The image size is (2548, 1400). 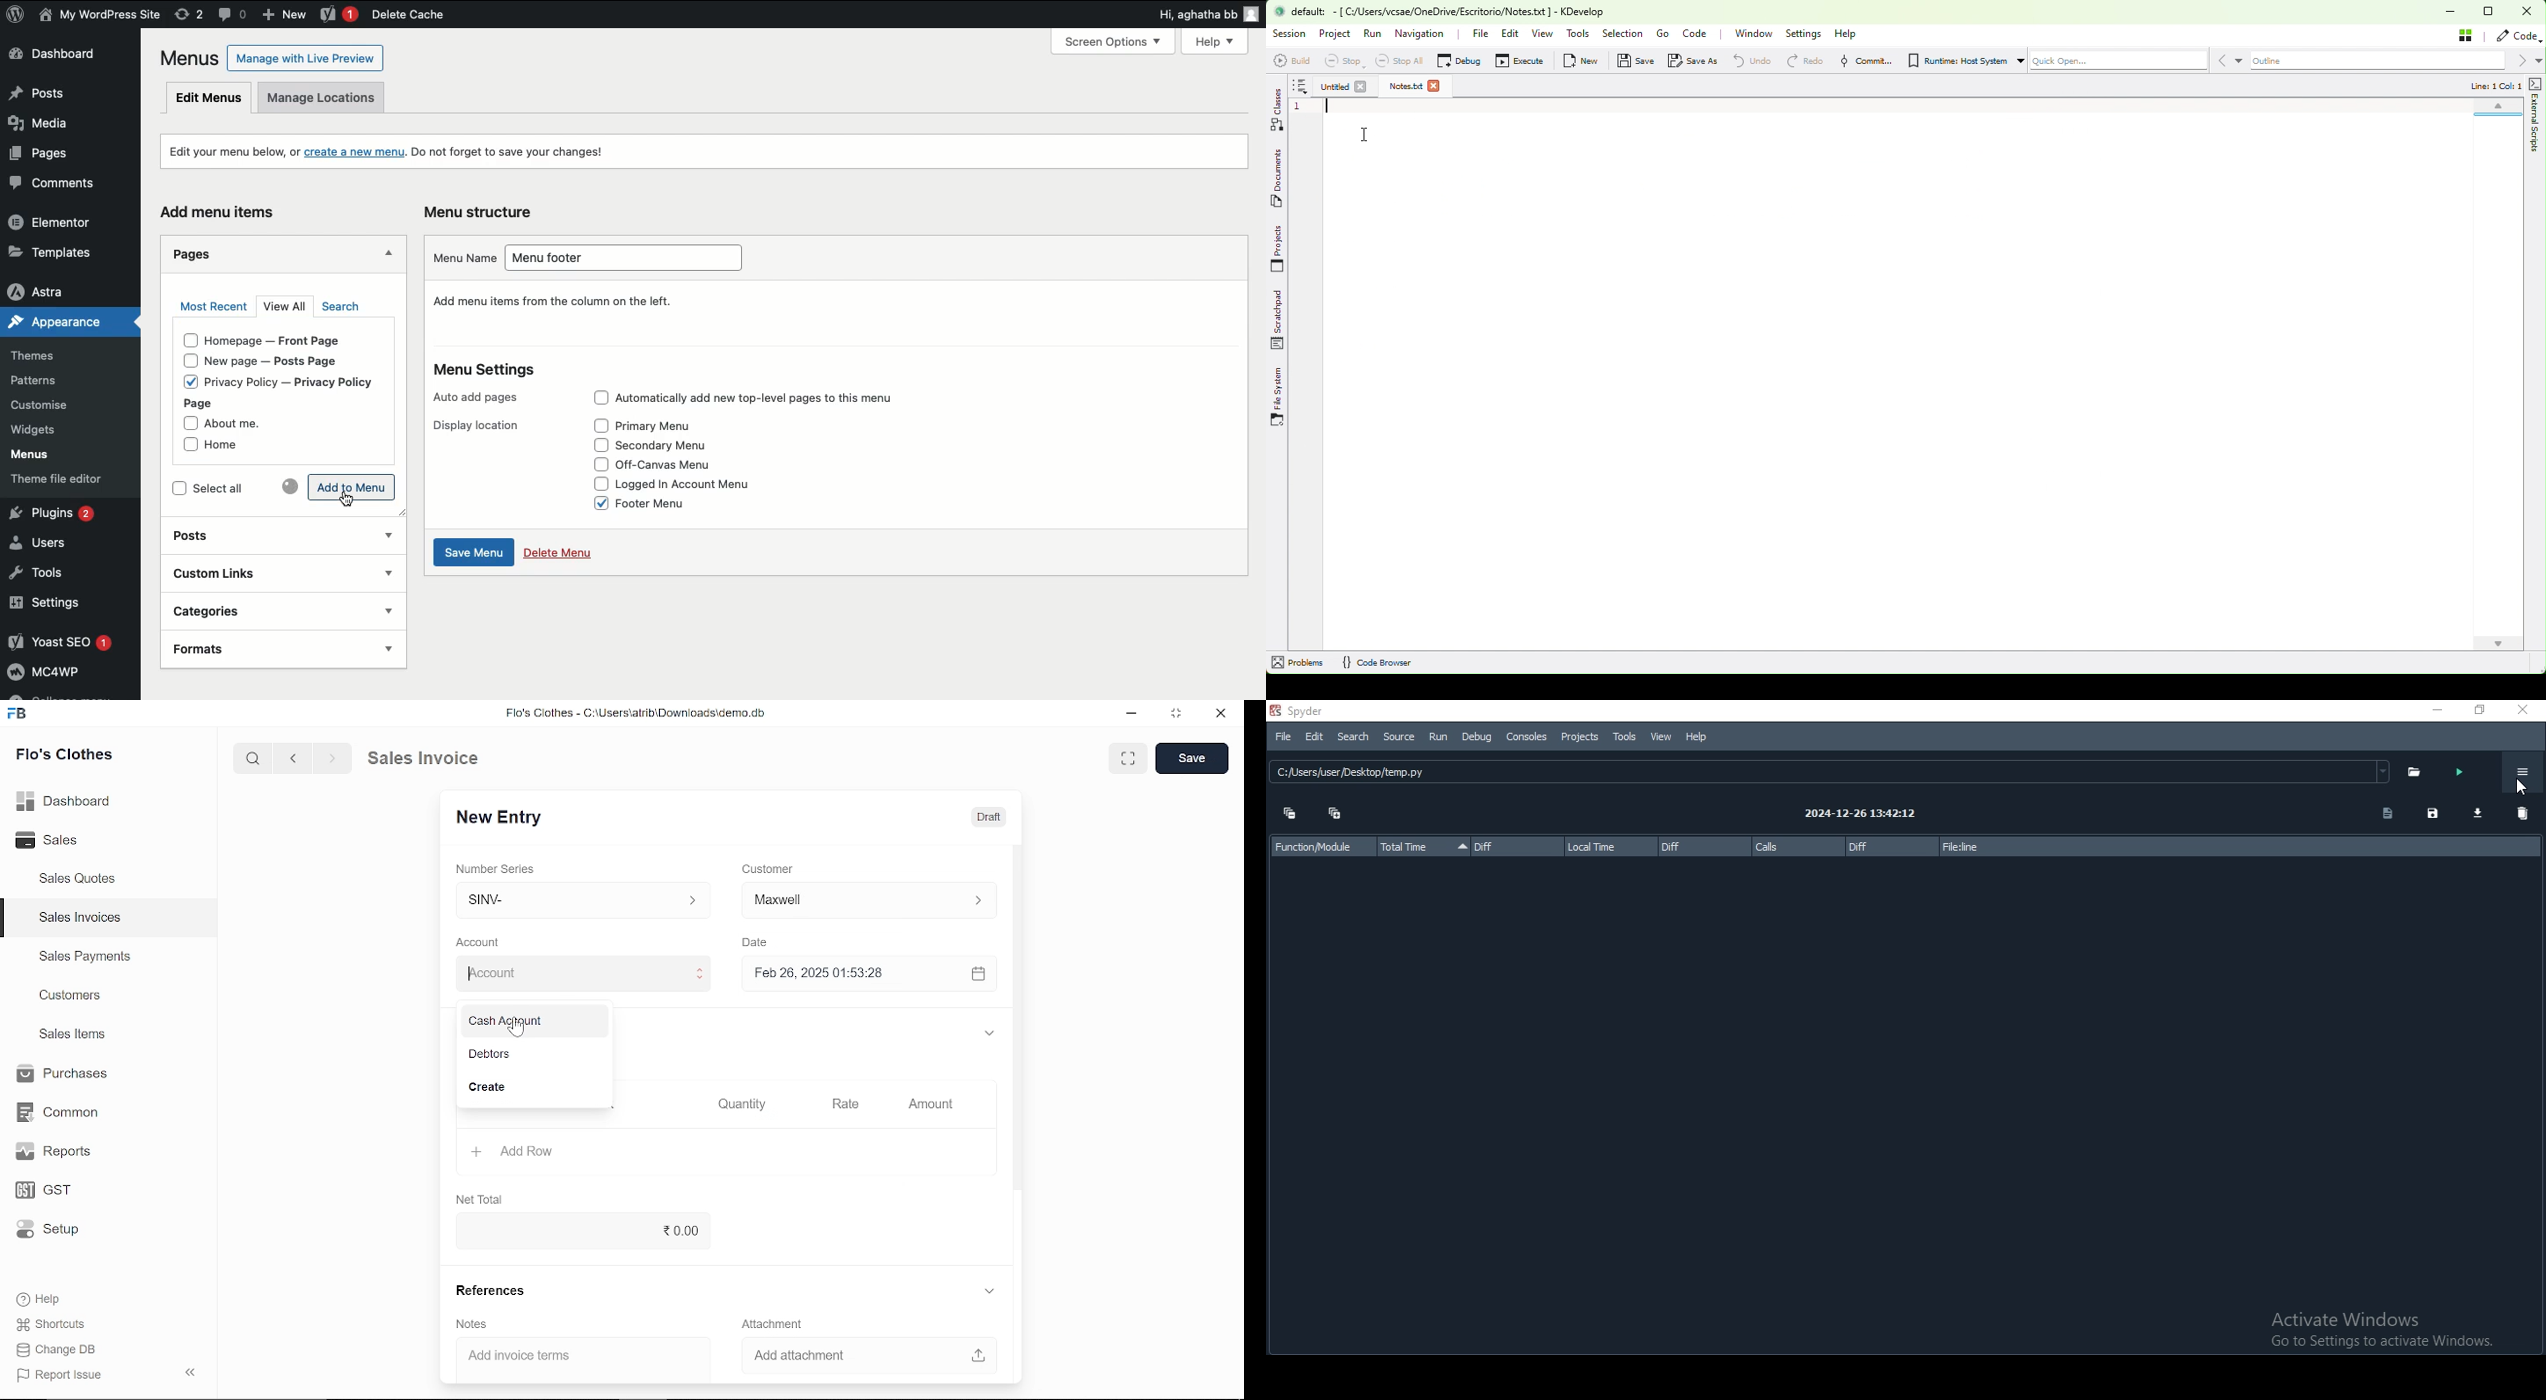 What do you see at coordinates (61, 1325) in the screenshot?
I see `Shortcuts` at bounding box center [61, 1325].